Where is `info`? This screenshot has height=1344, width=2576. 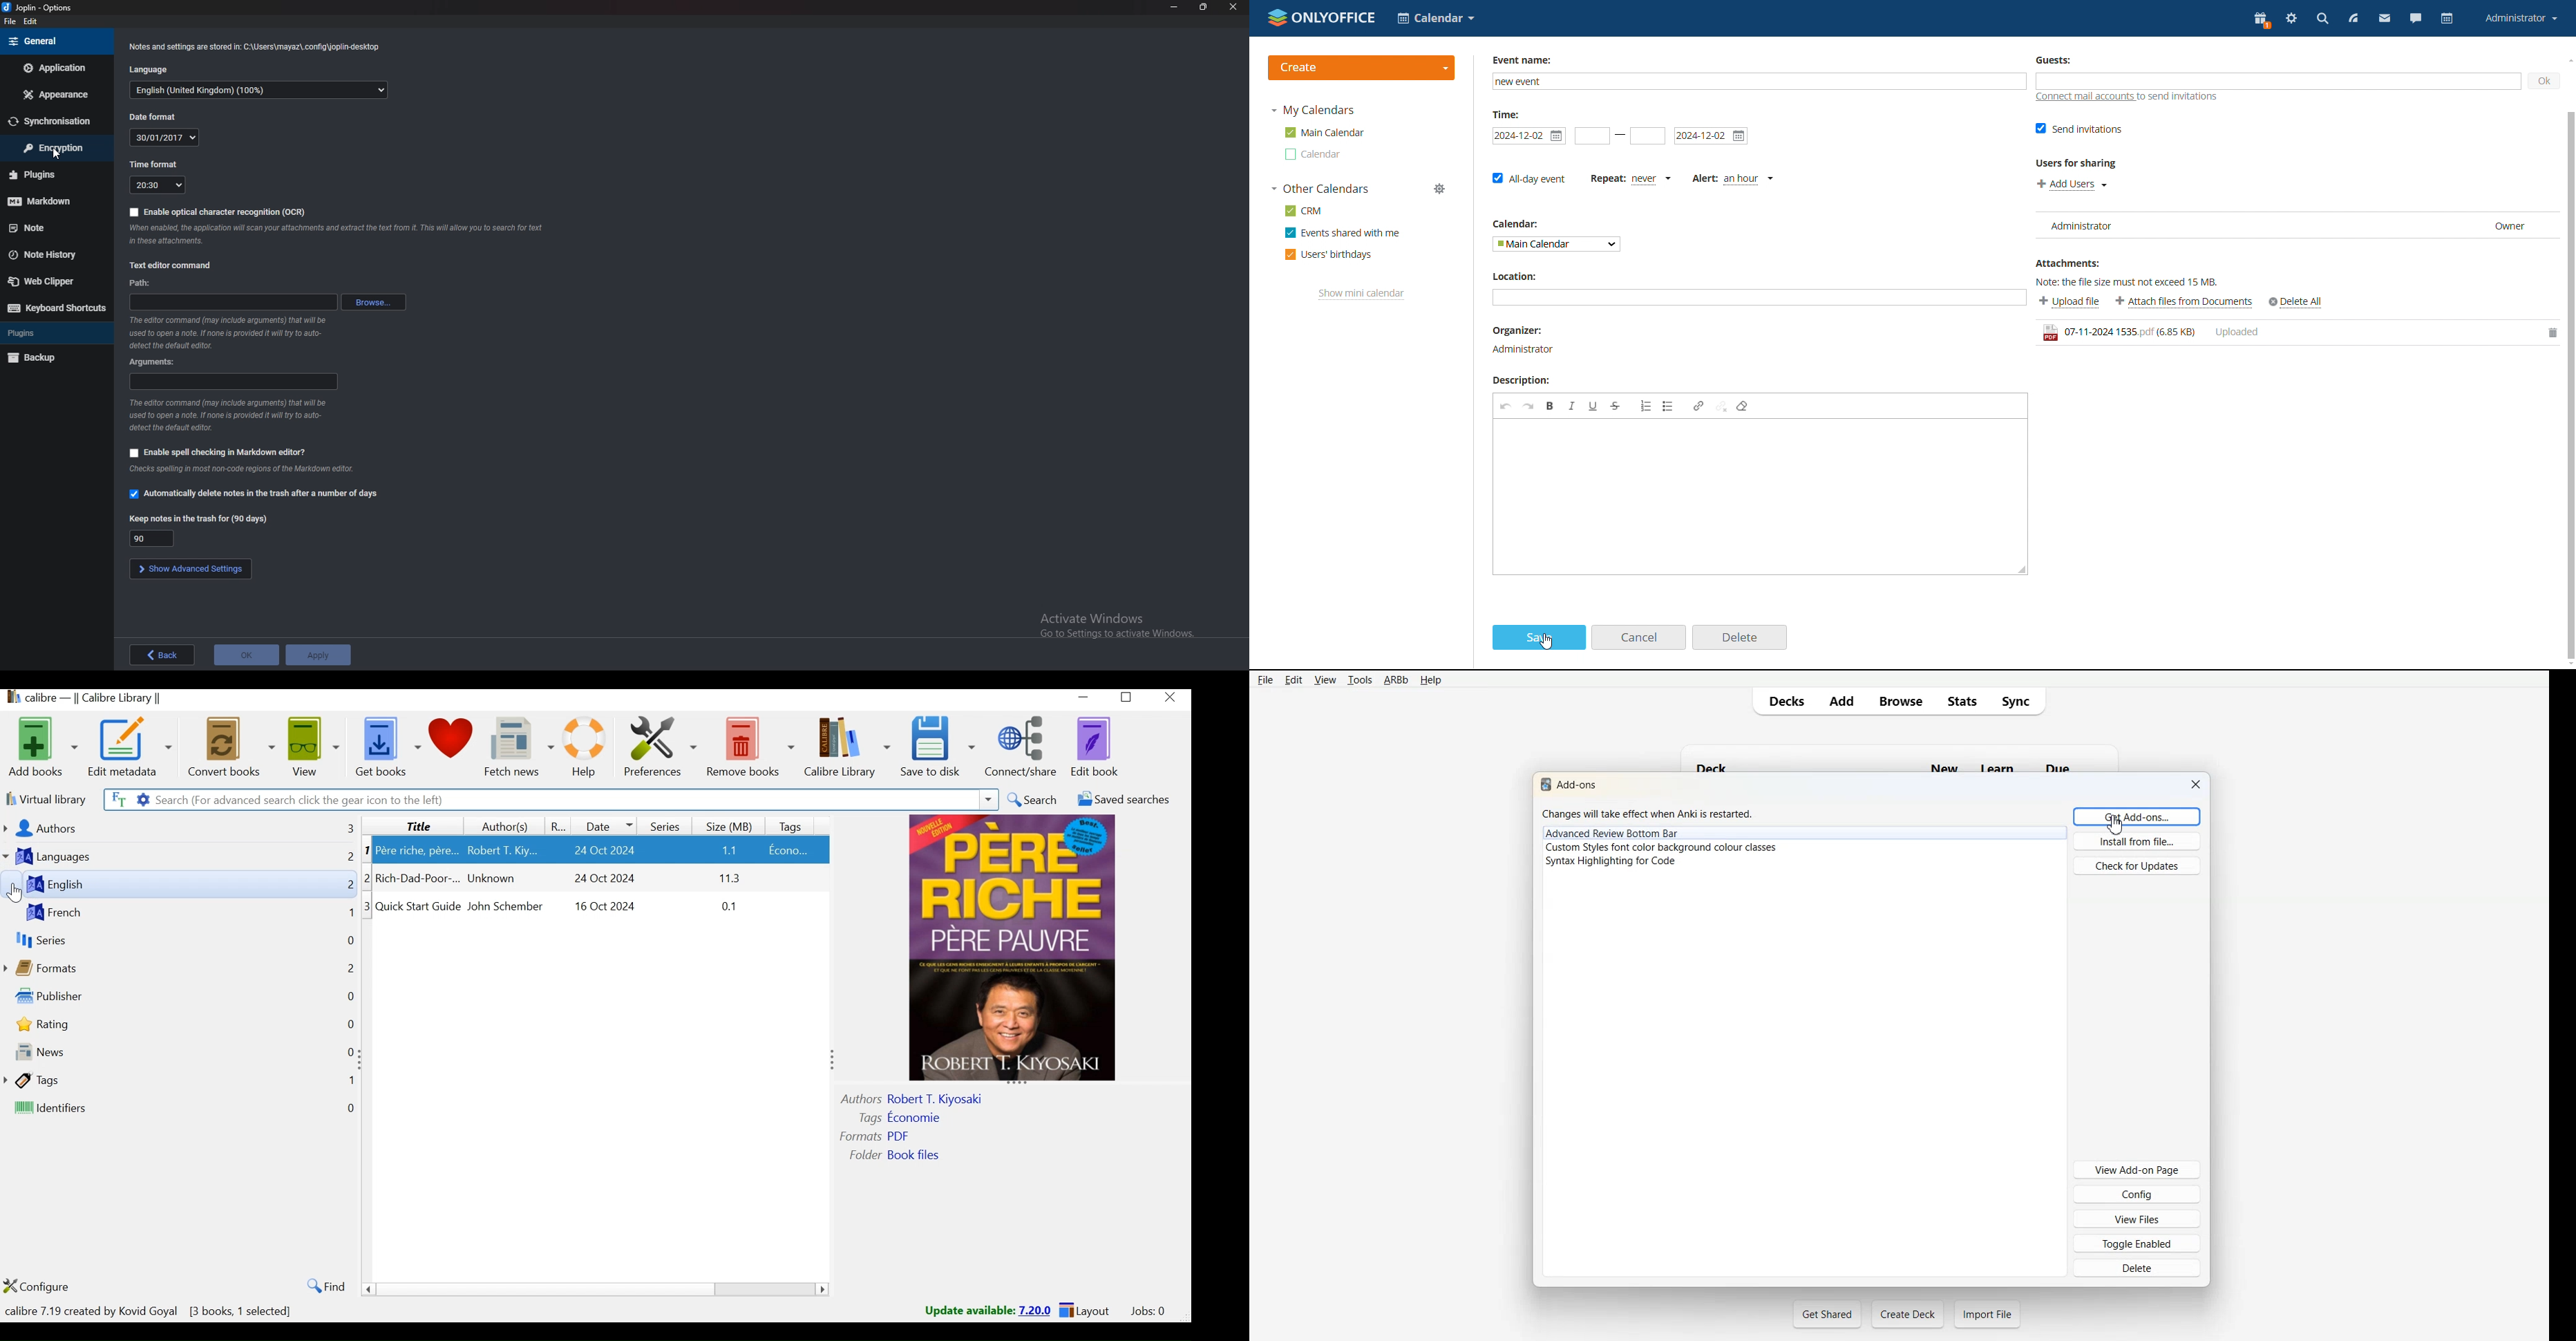
info is located at coordinates (247, 468).